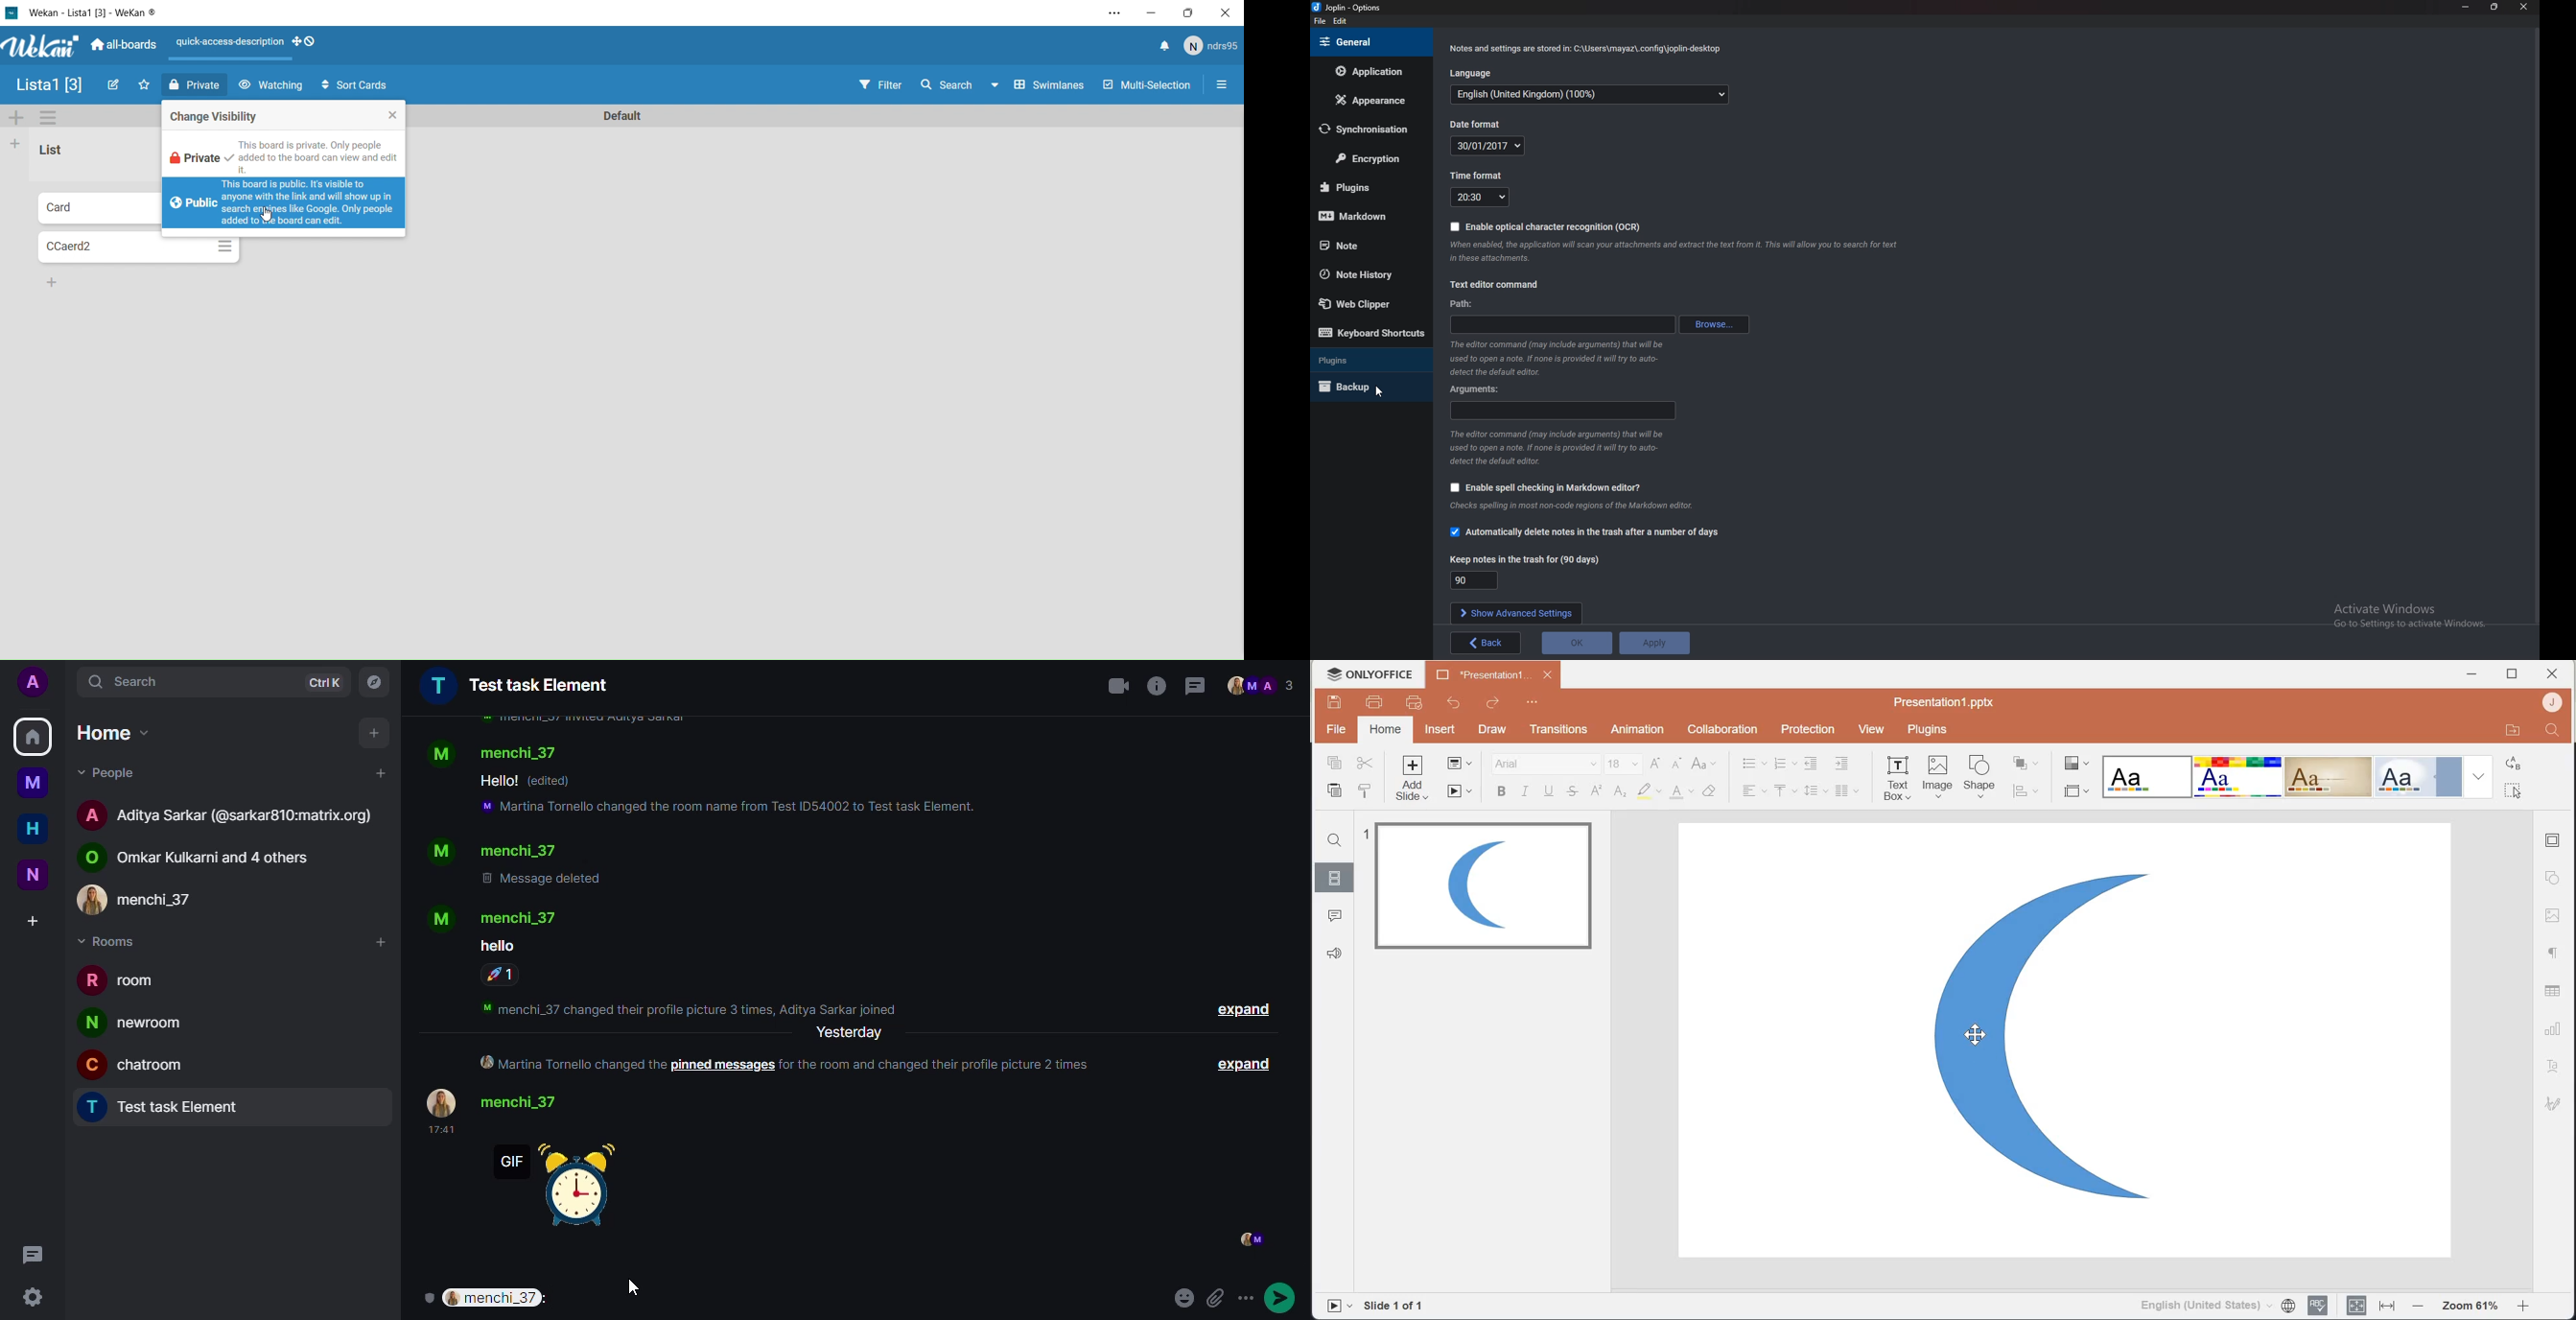  I want to click on Align shape, so click(2031, 792).